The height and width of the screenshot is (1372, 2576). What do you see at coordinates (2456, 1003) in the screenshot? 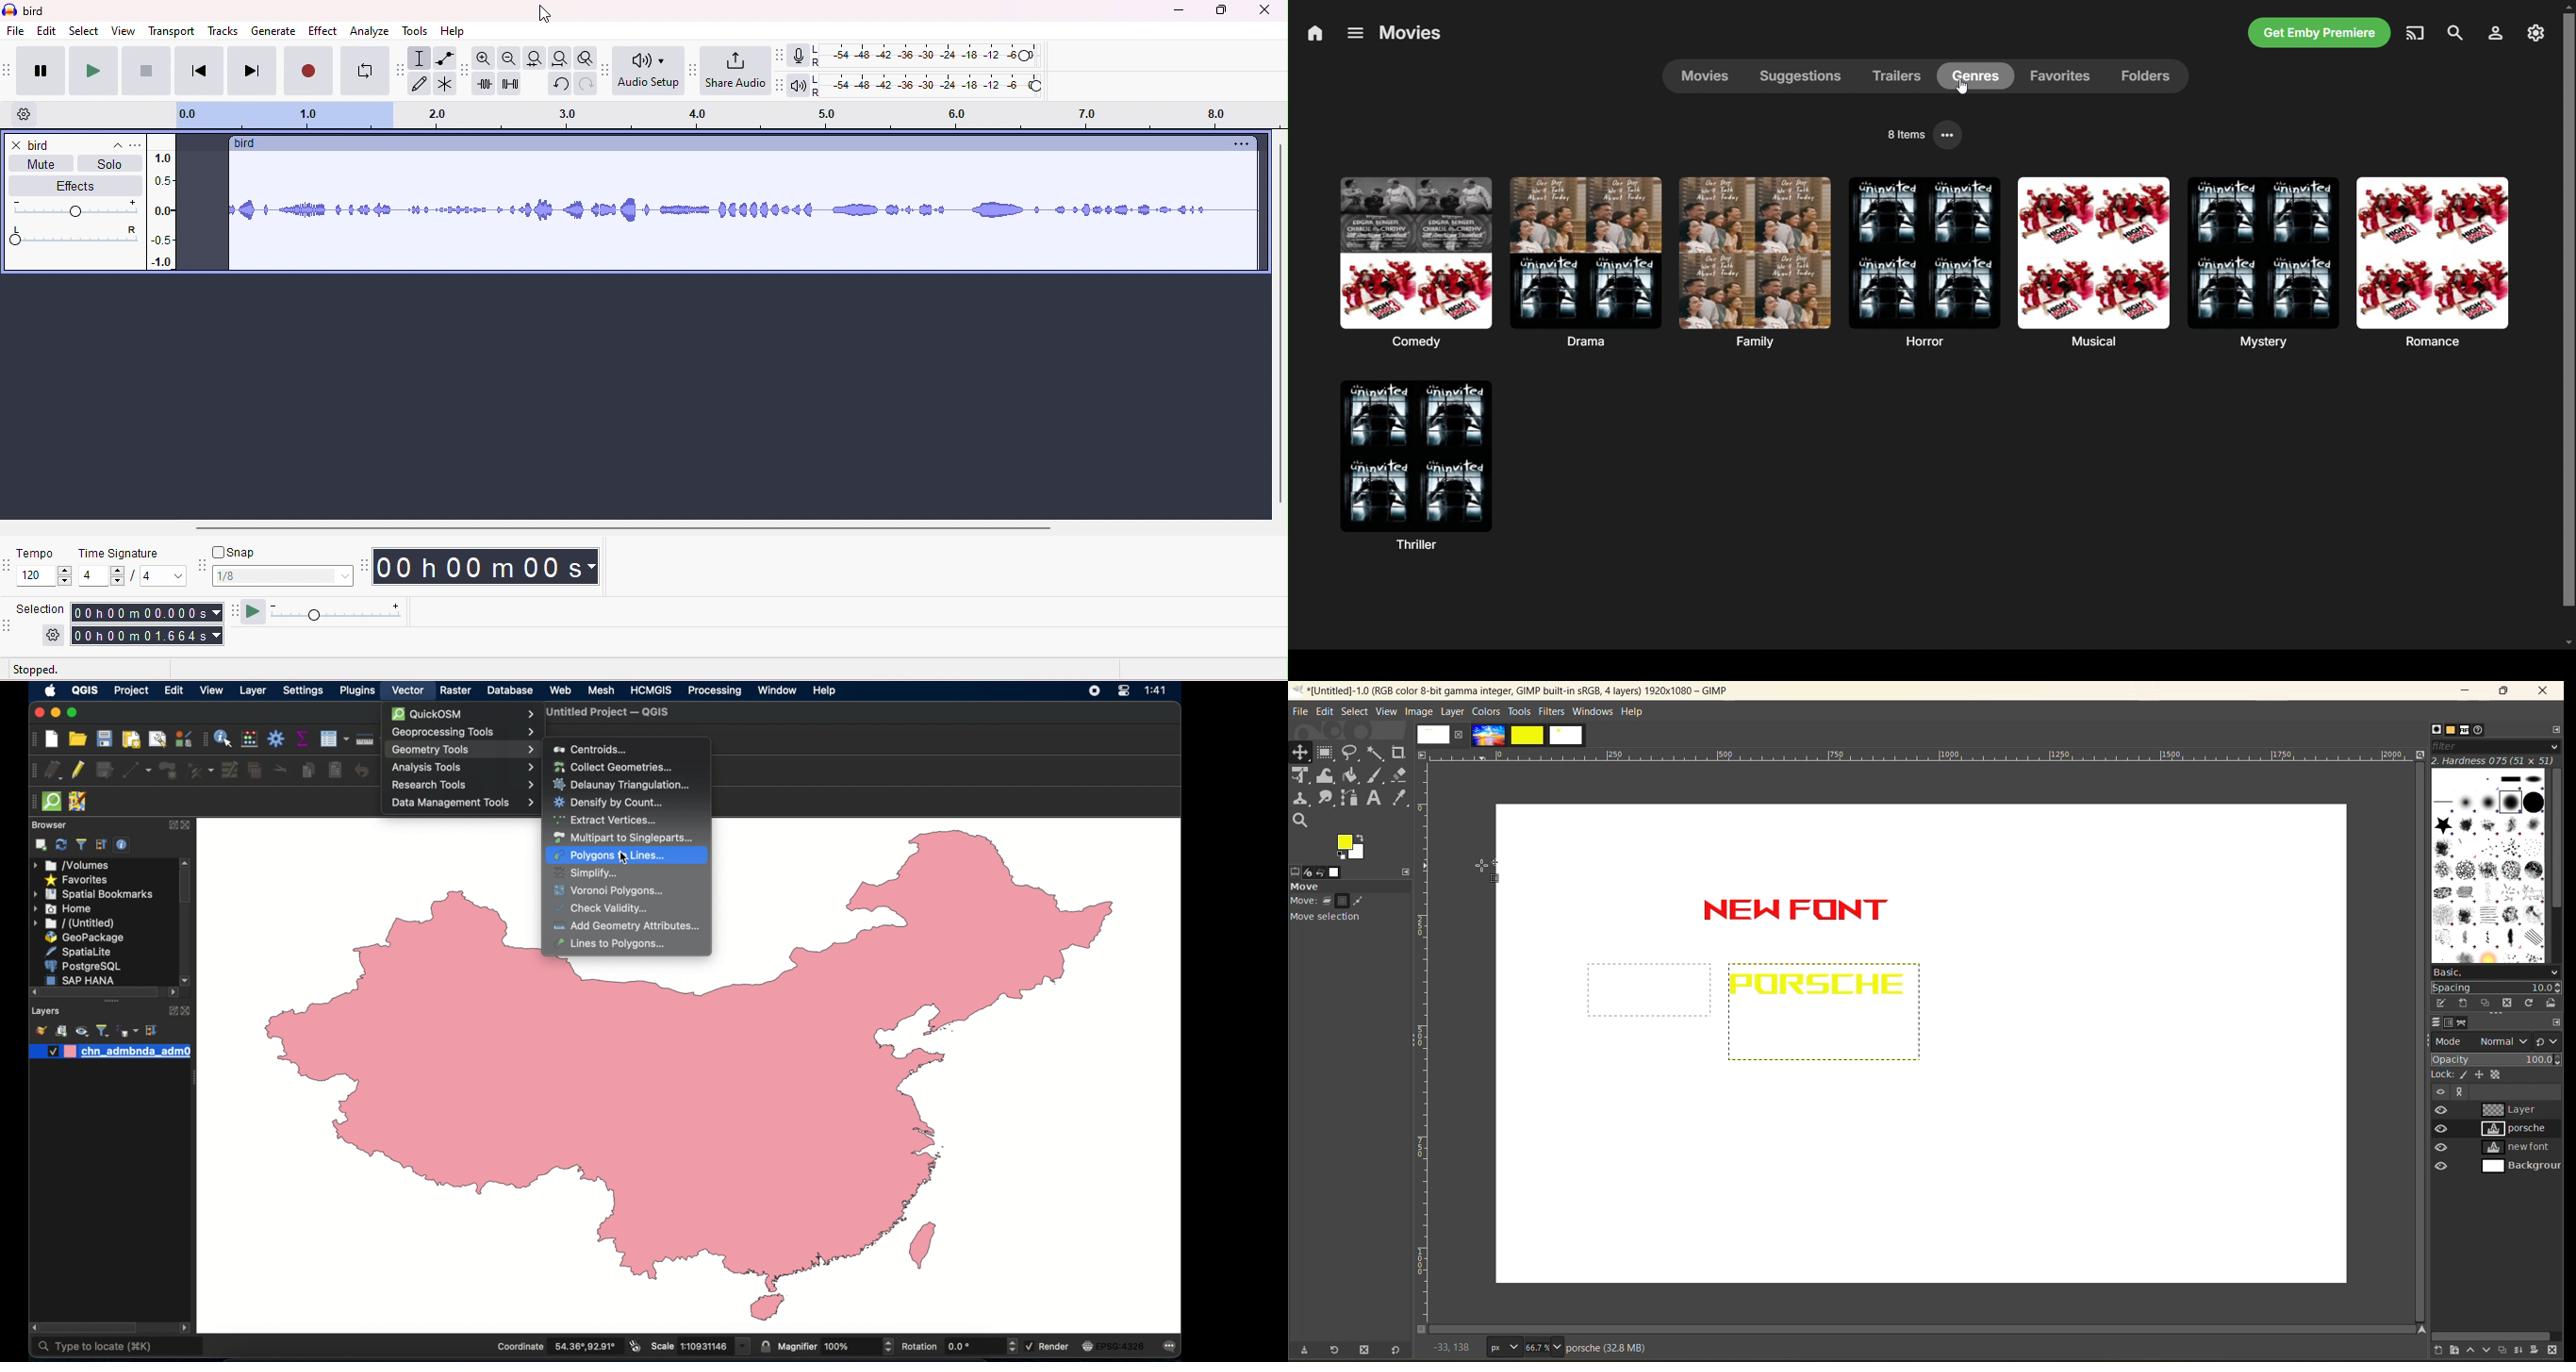
I see `create a brush` at bounding box center [2456, 1003].